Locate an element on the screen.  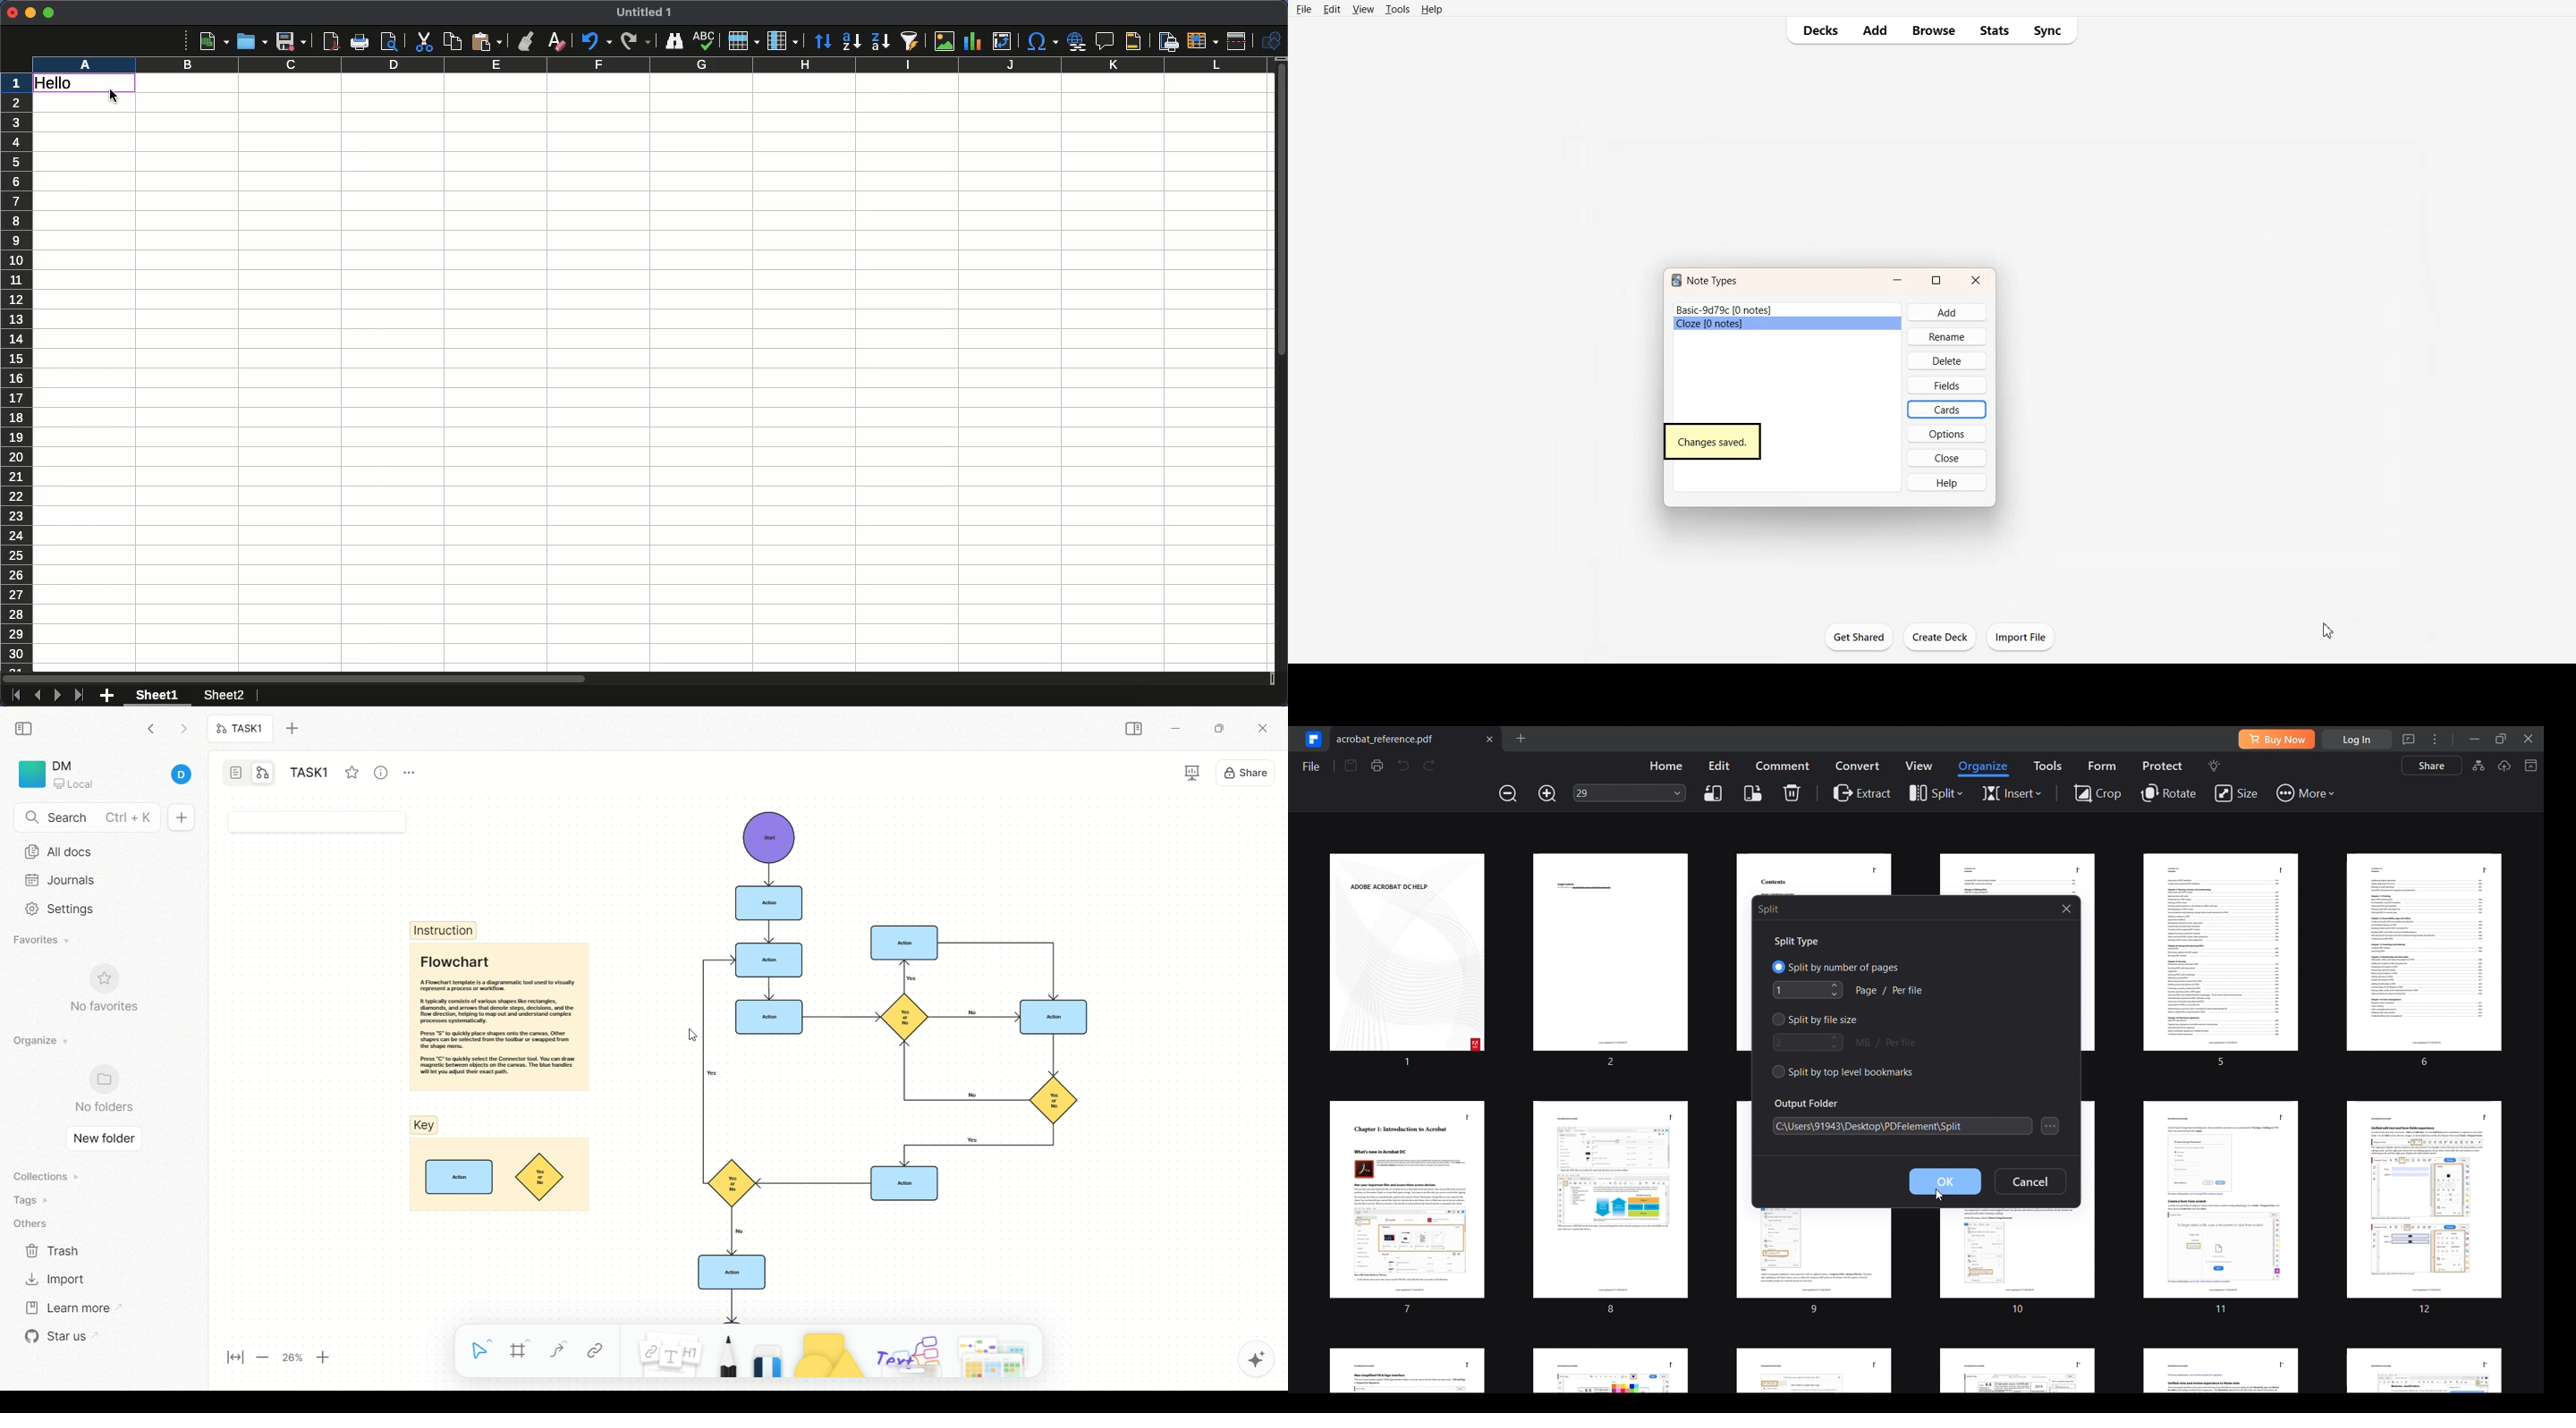
Help is located at coordinates (1431, 9).